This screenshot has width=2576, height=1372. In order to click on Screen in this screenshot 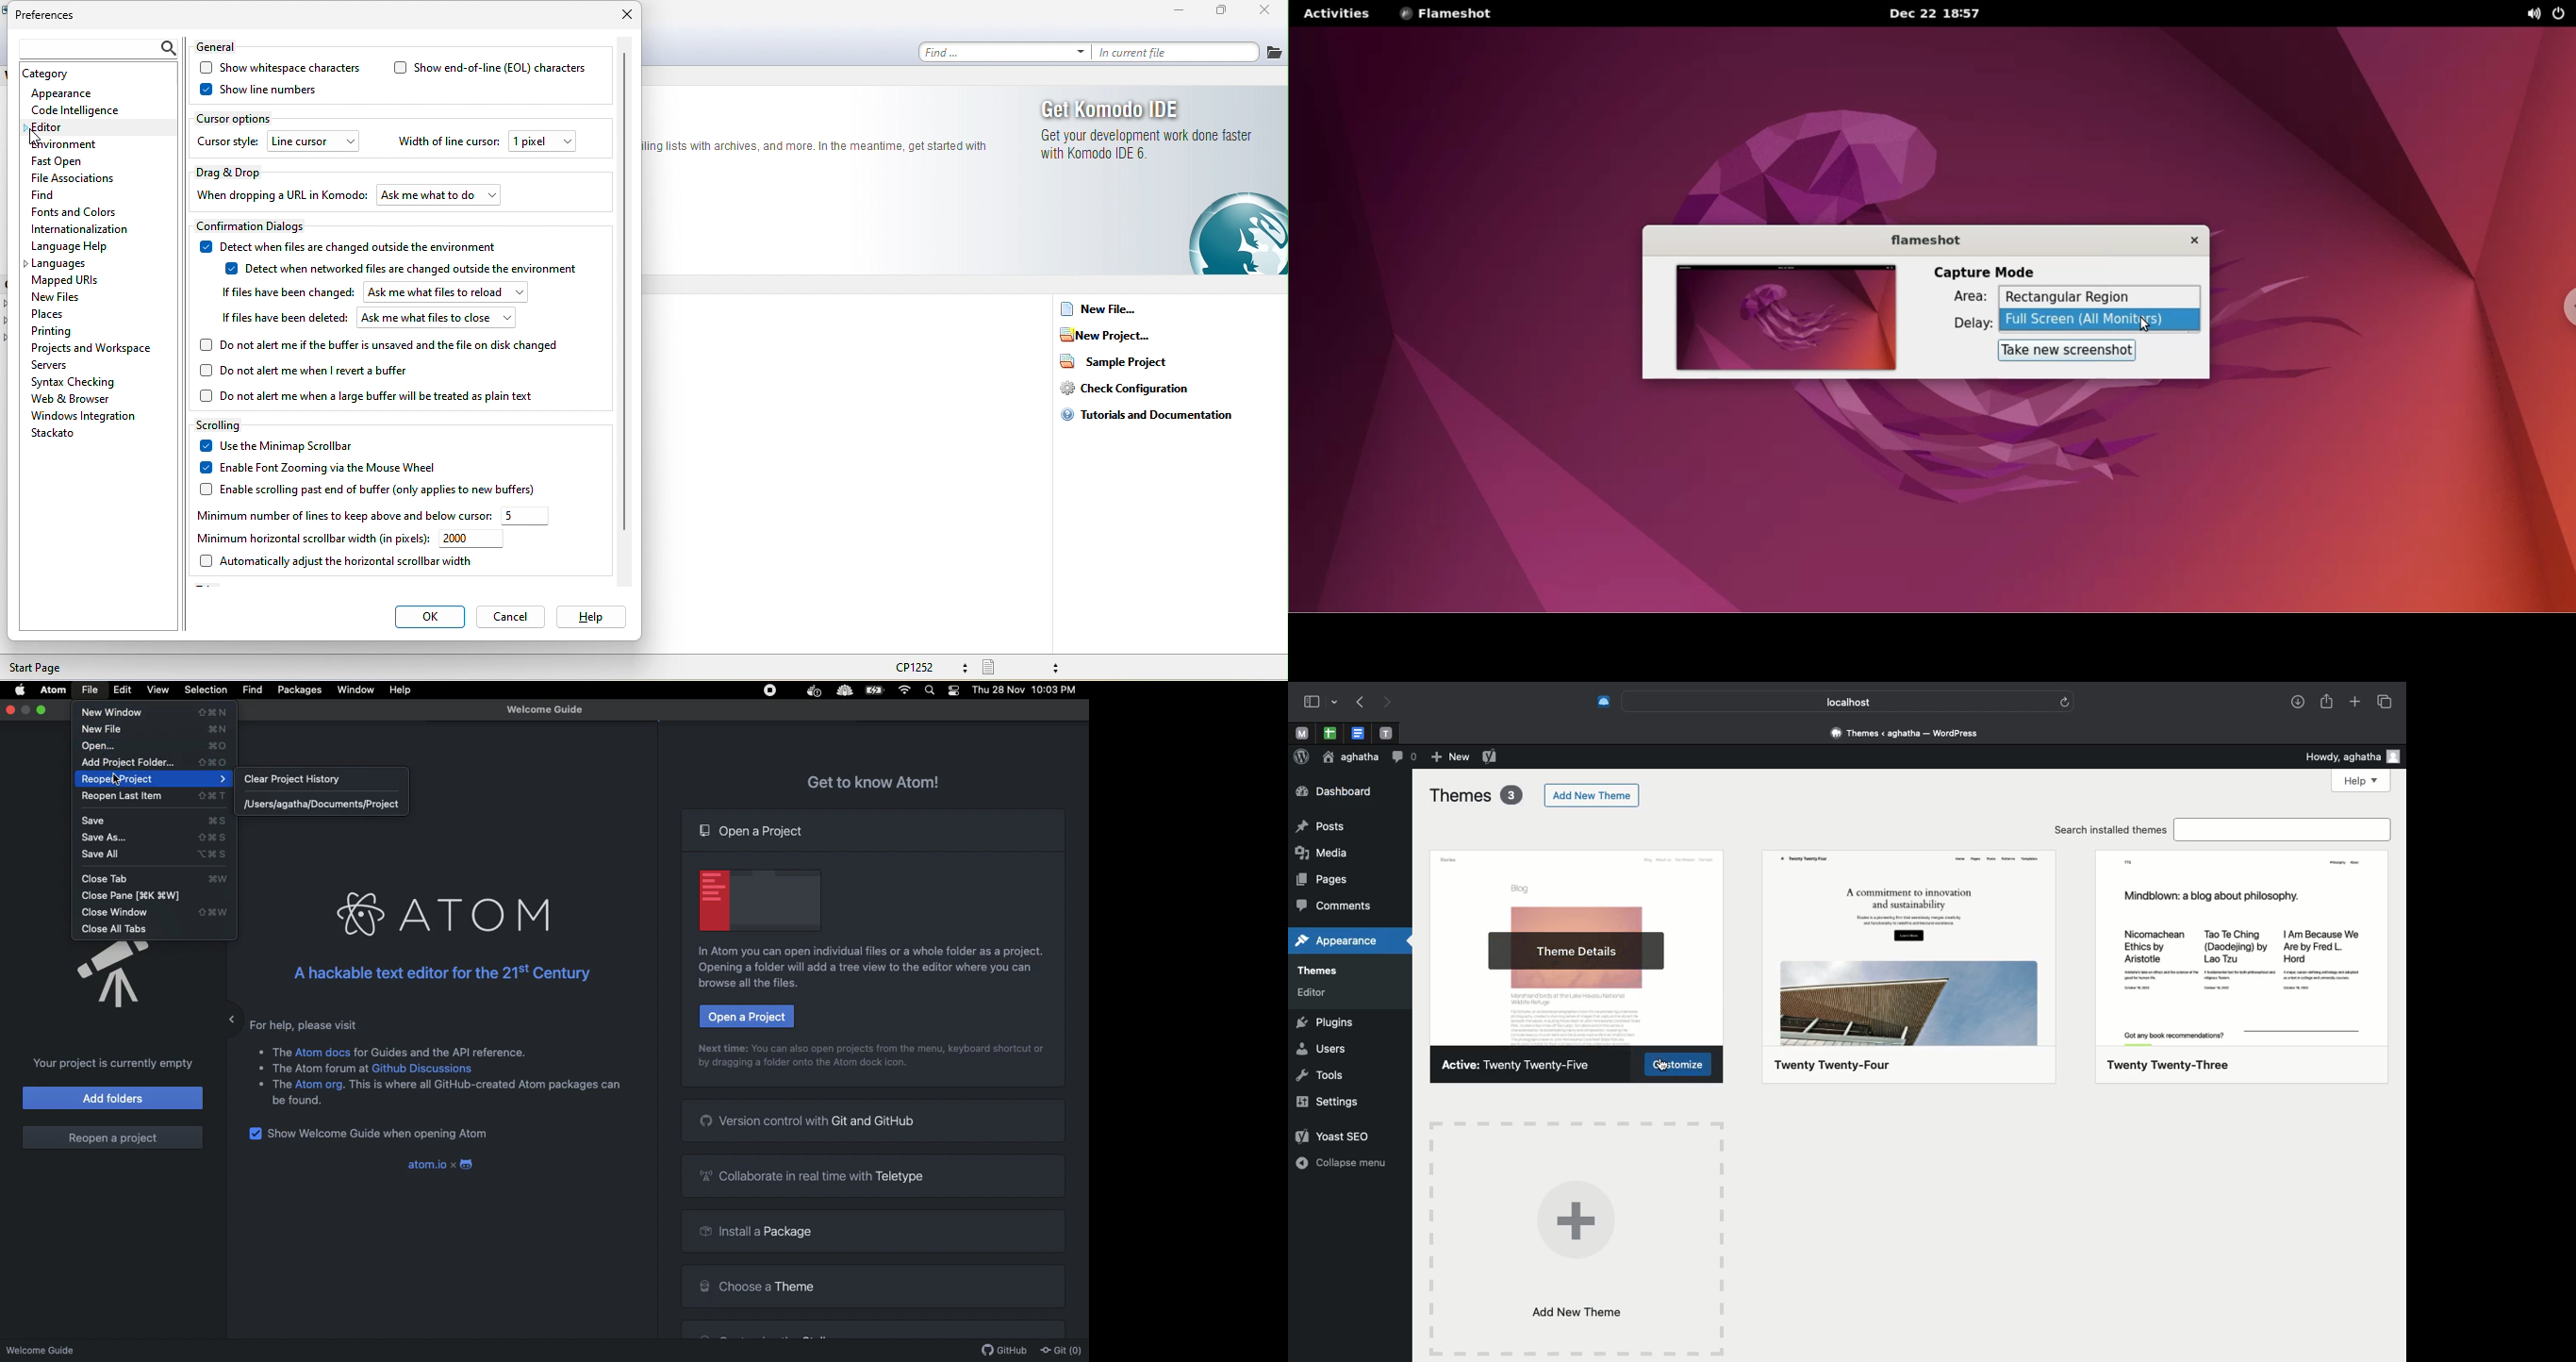, I will do `click(761, 898)`.